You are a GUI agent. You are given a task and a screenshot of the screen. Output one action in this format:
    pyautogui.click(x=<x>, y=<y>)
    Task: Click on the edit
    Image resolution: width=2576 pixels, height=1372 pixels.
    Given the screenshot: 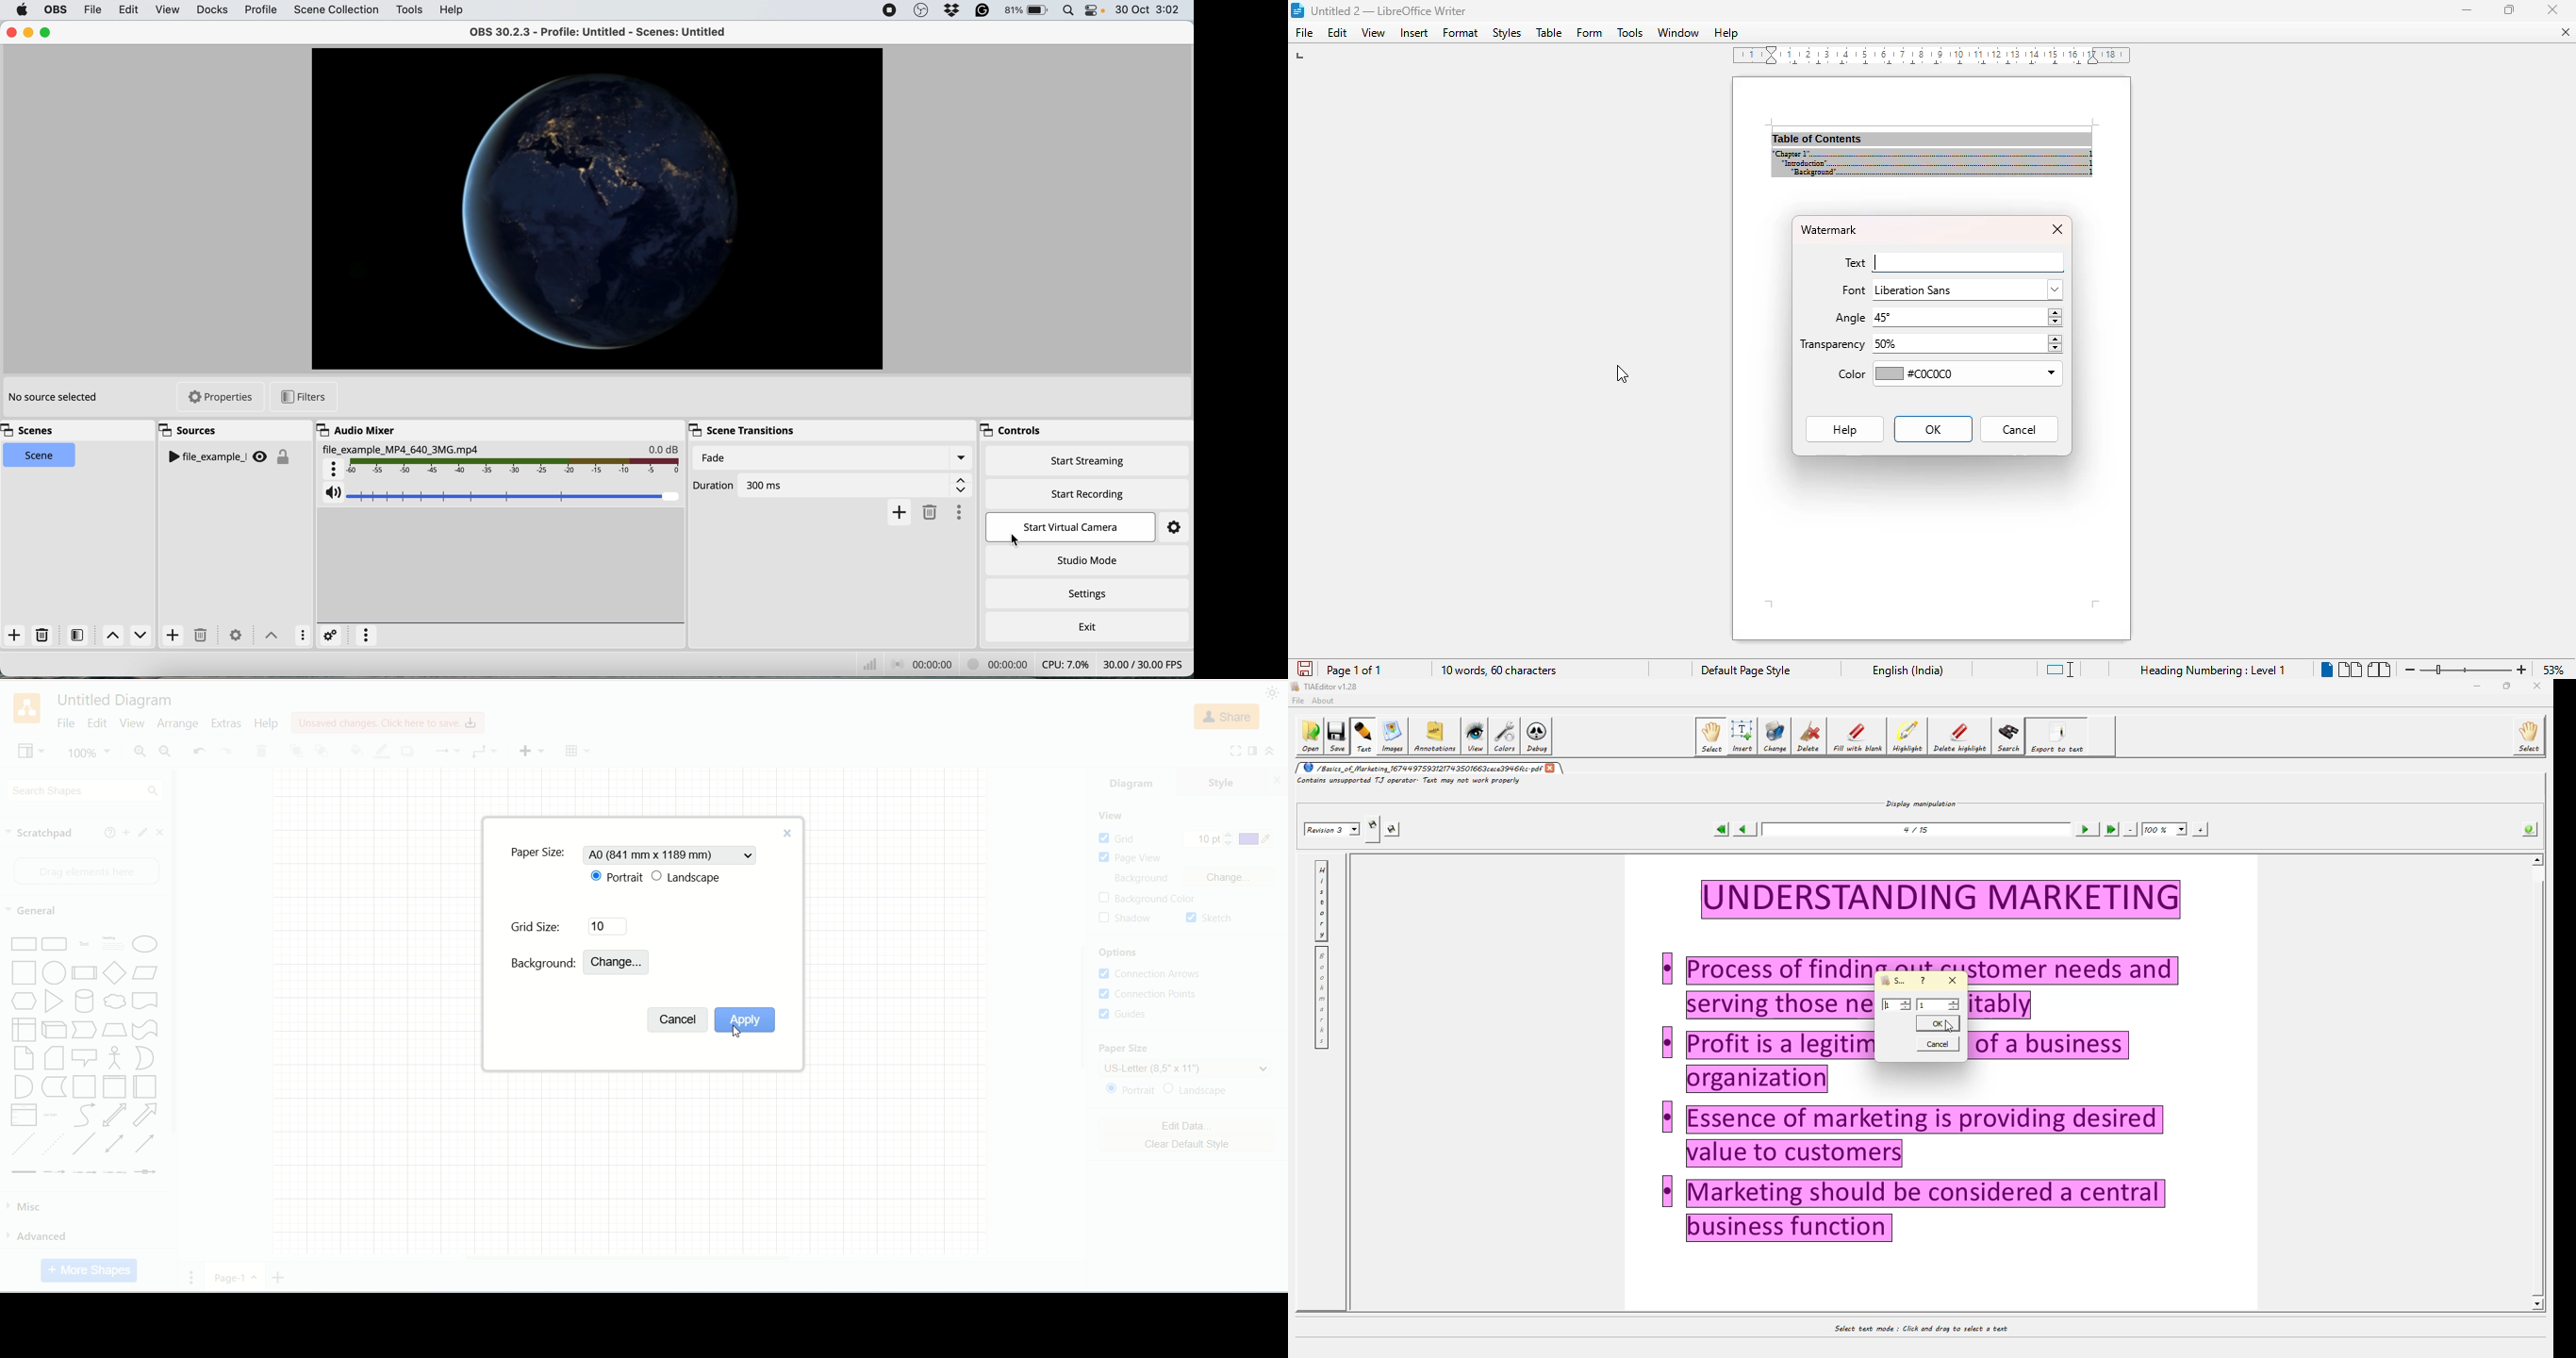 What is the action you would take?
    pyautogui.click(x=141, y=833)
    